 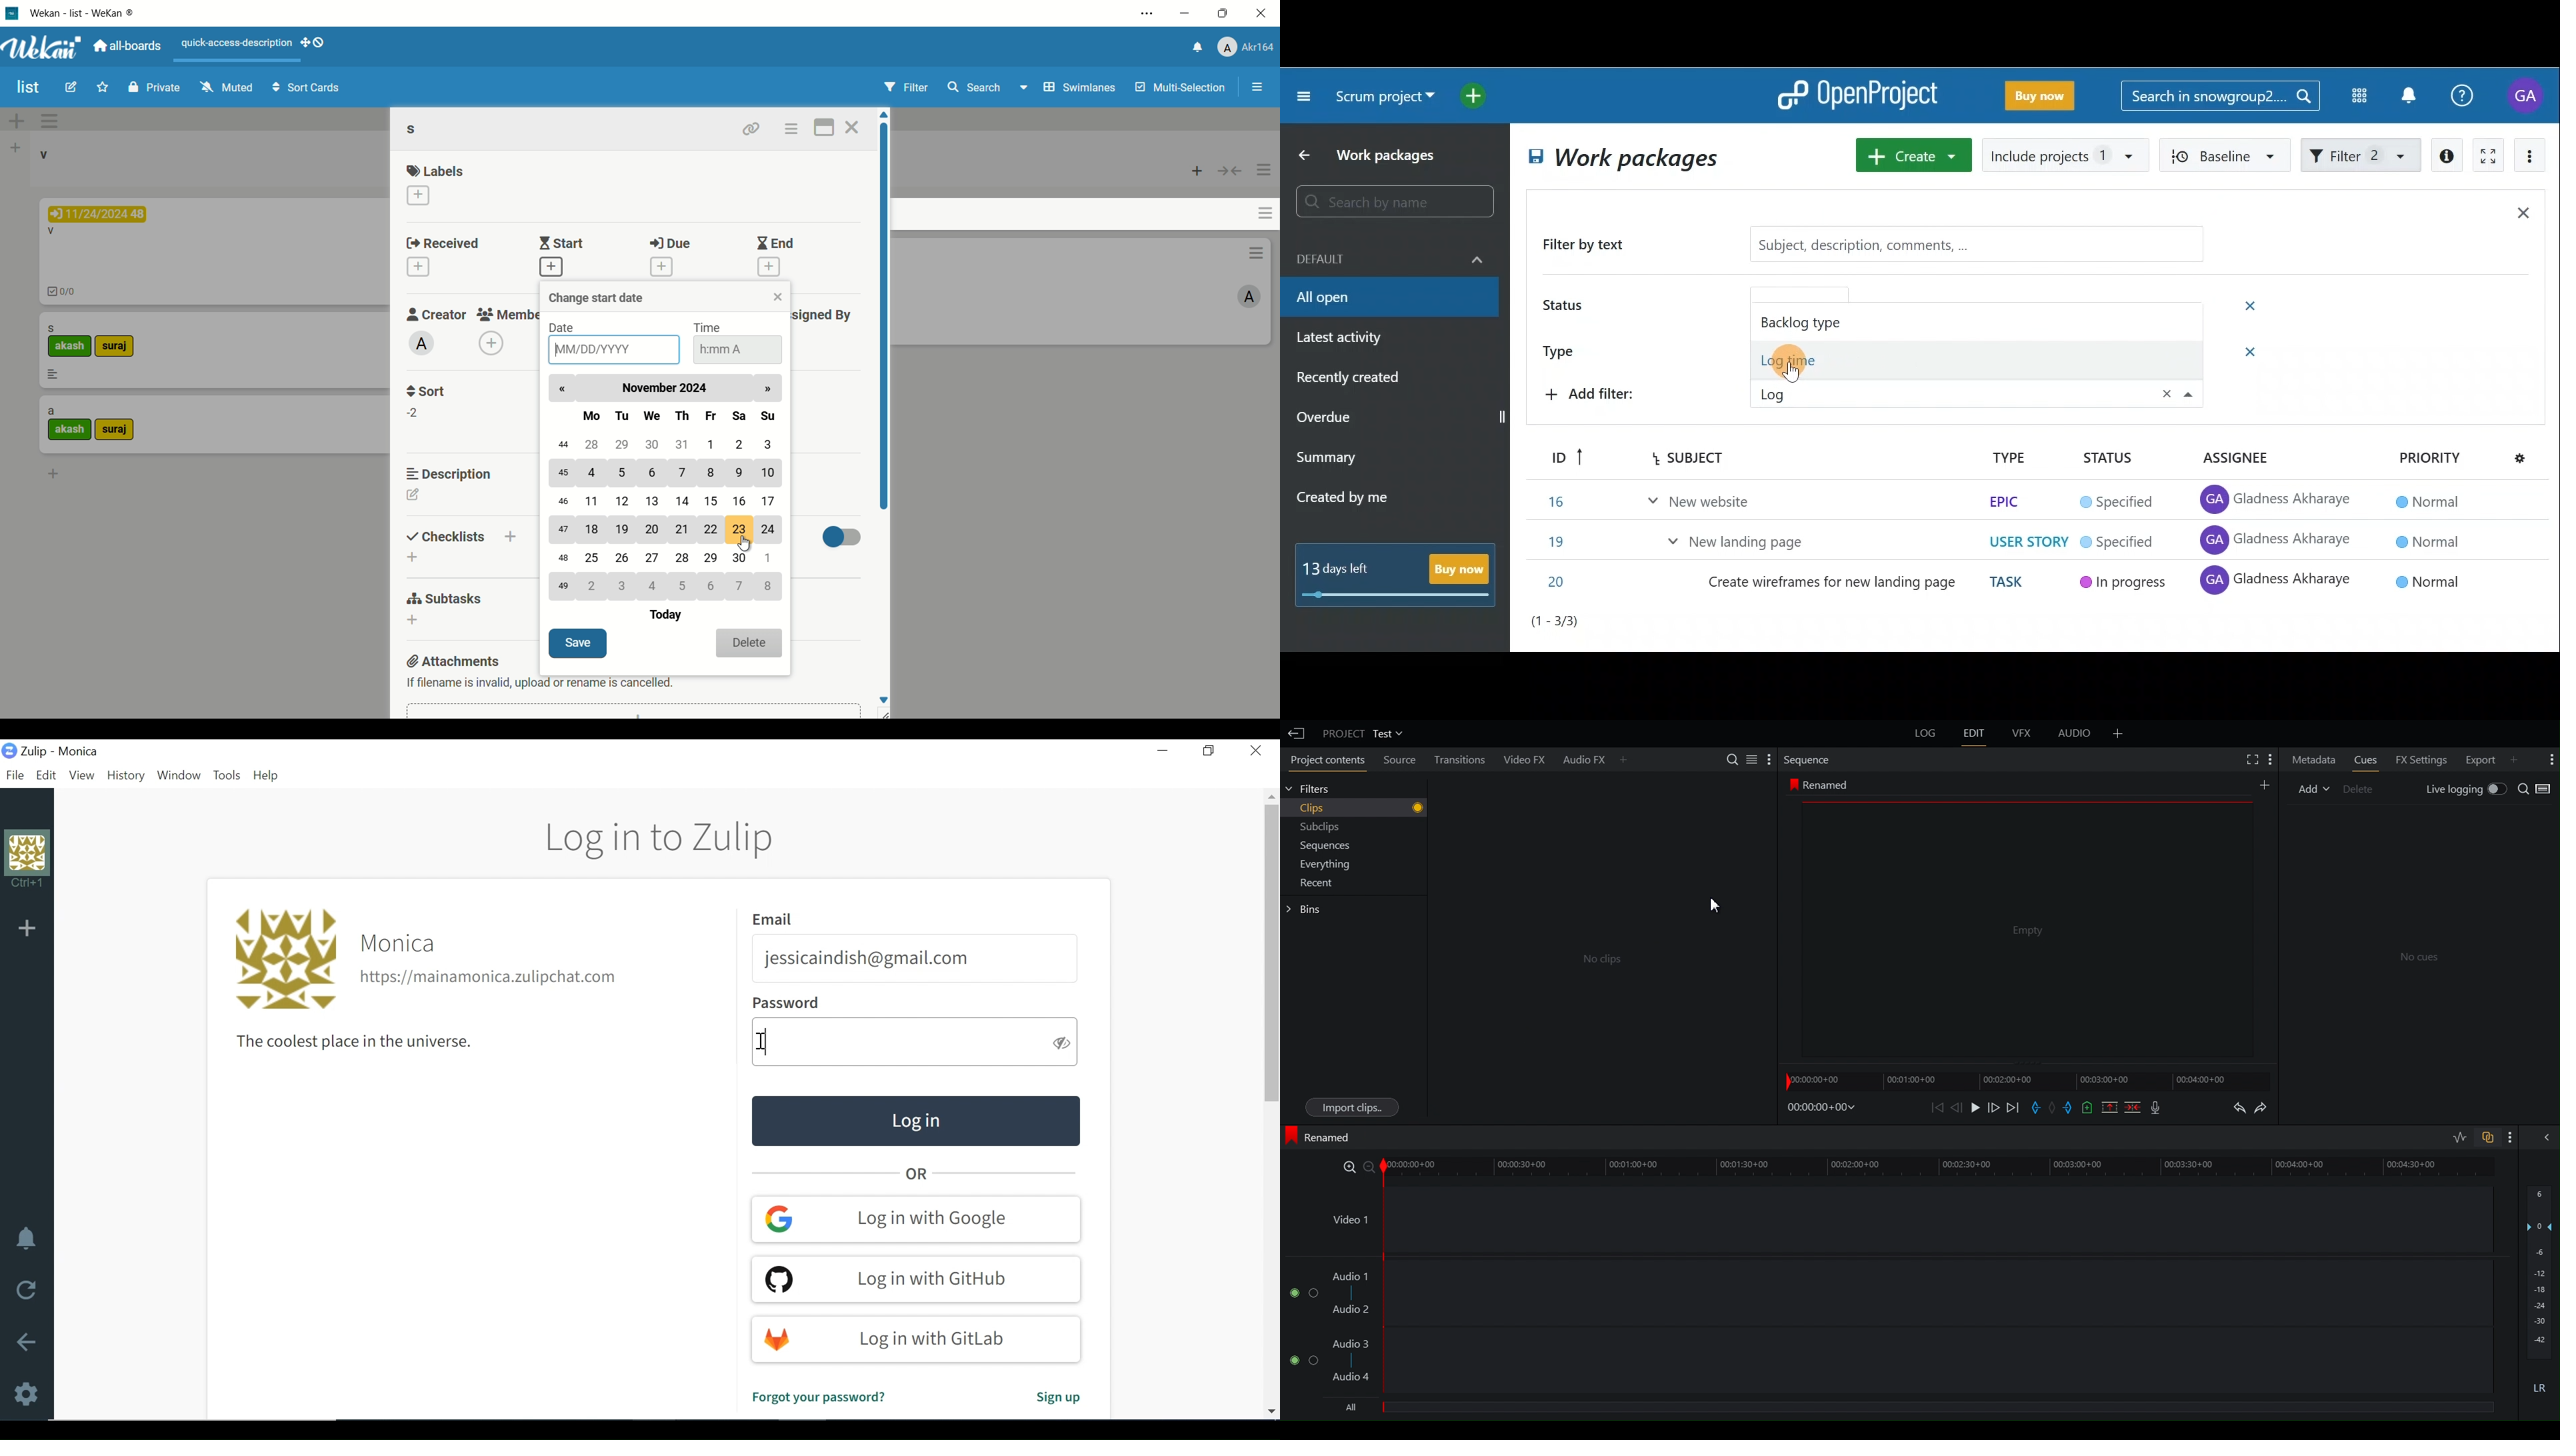 What do you see at coordinates (15, 149) in the screenshot?
I see `add list` at bounding box center [15, 149].